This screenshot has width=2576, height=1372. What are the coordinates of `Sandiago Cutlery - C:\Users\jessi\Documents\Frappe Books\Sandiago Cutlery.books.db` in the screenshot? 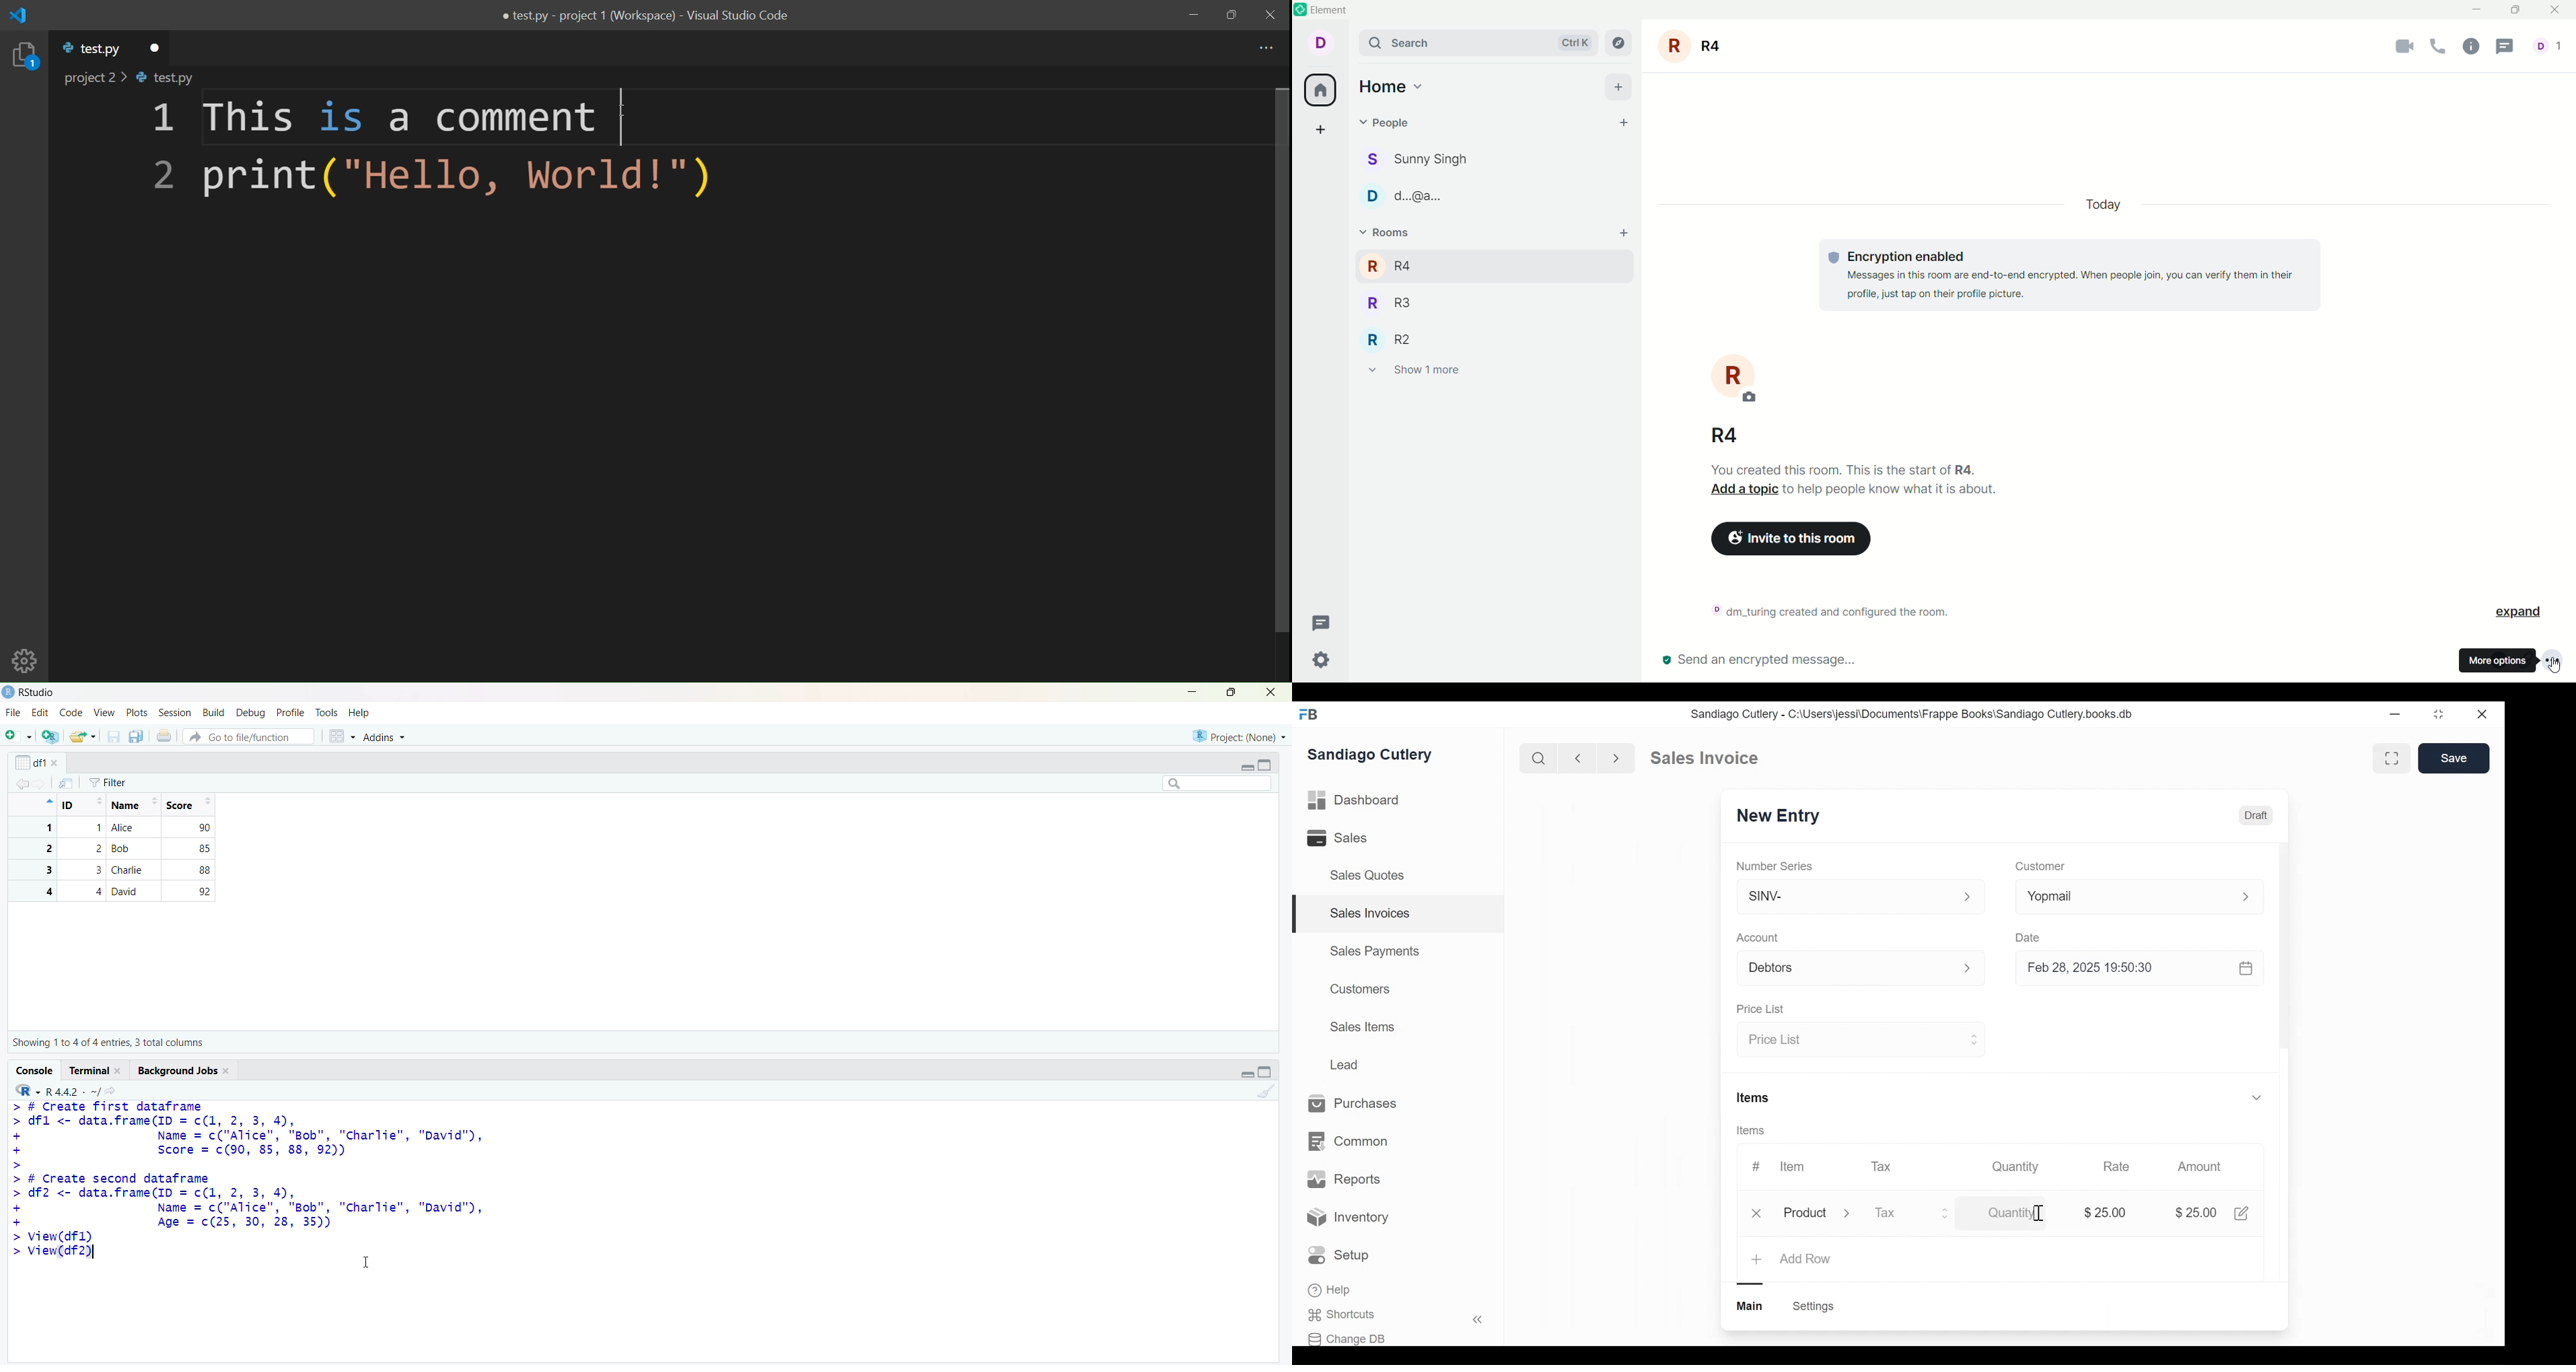 It's located at (1911, 713).